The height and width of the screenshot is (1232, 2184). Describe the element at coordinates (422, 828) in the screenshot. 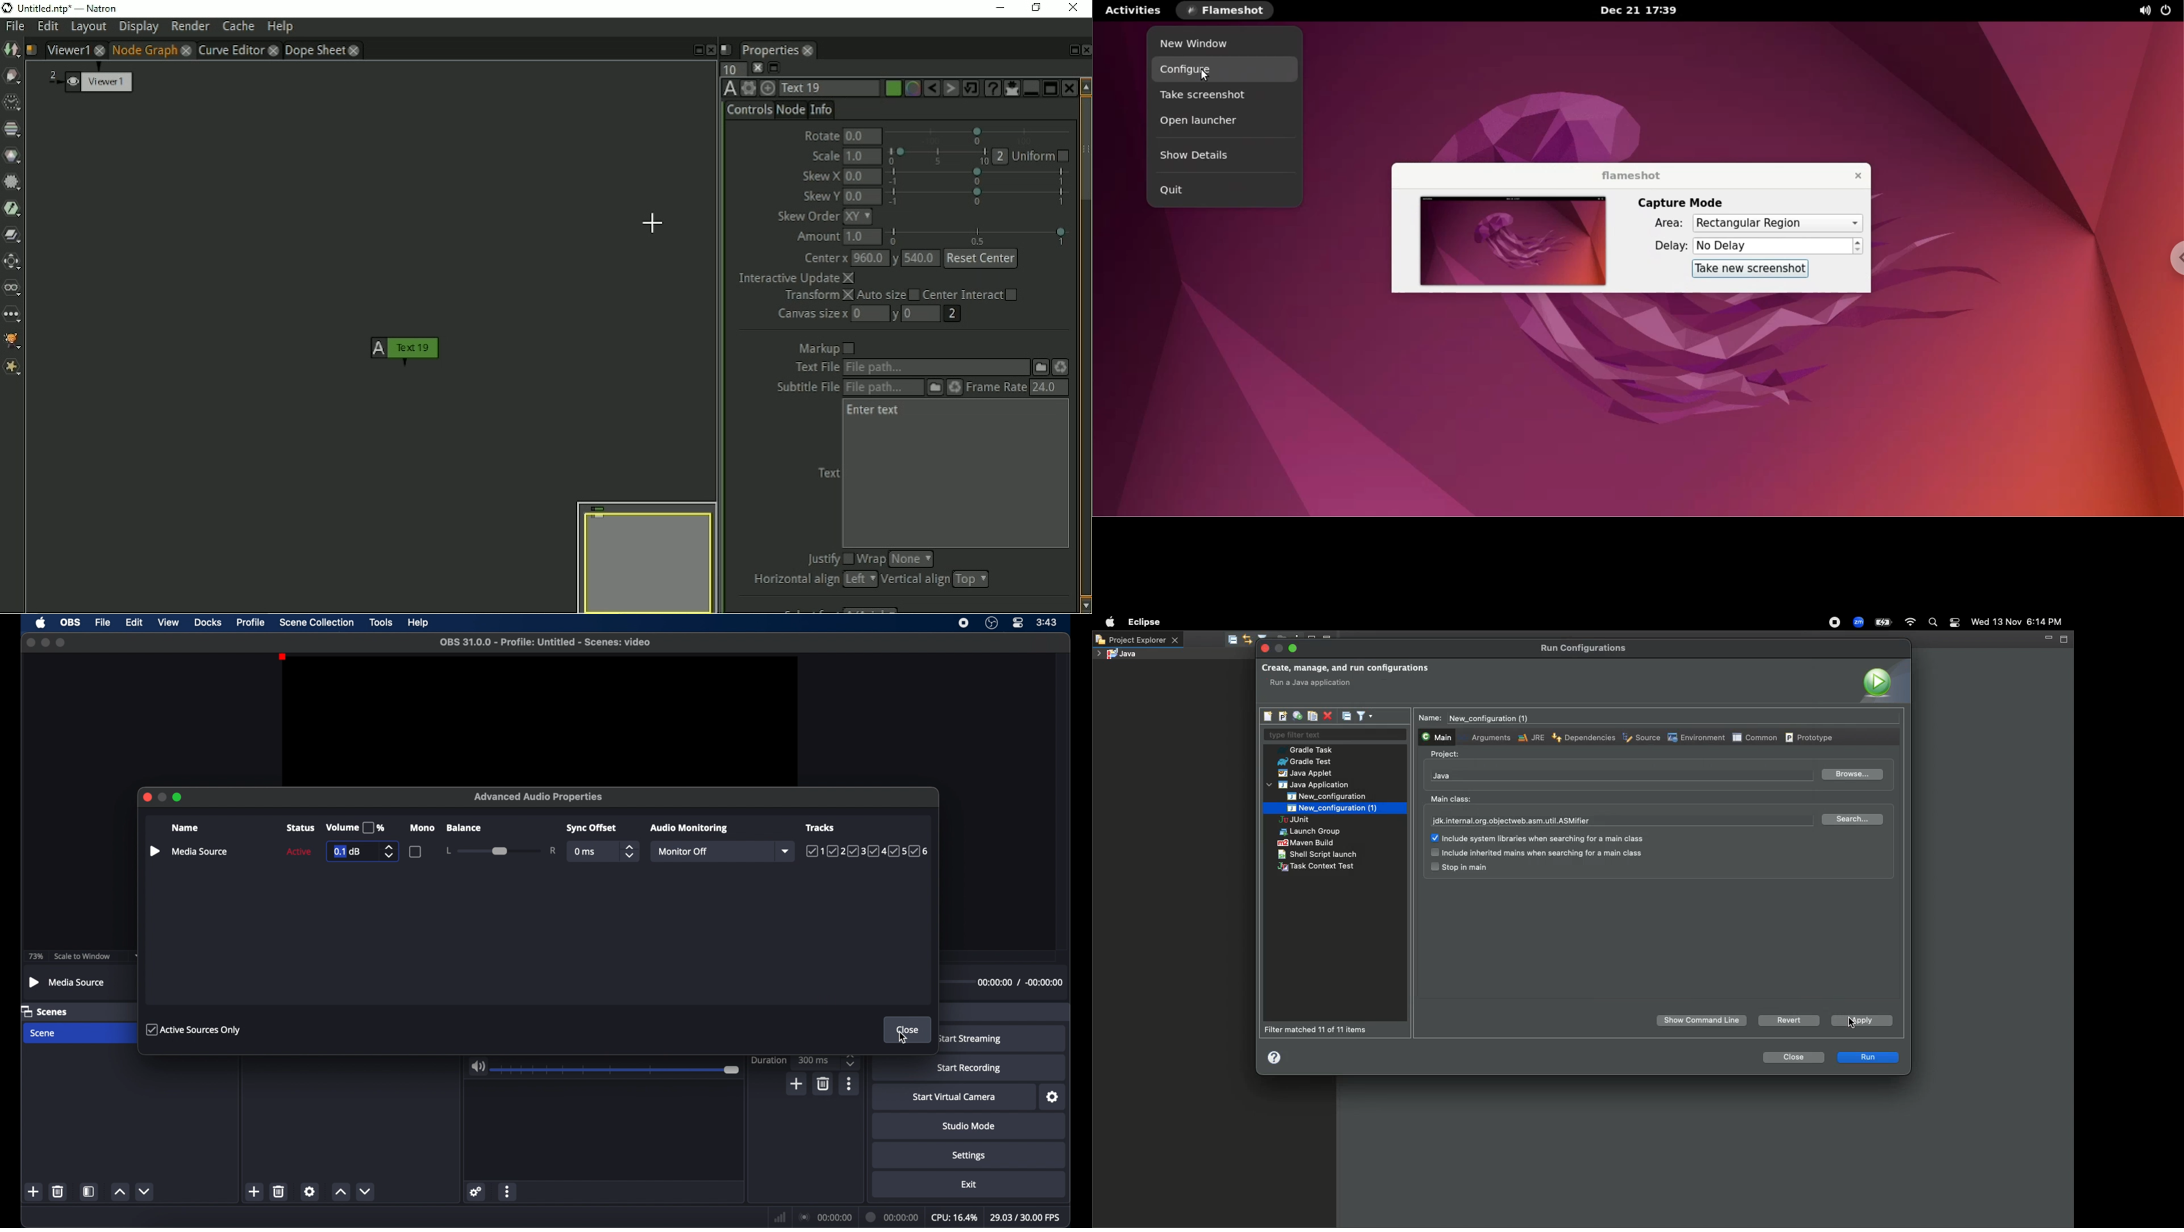

I see `mono` at that location.